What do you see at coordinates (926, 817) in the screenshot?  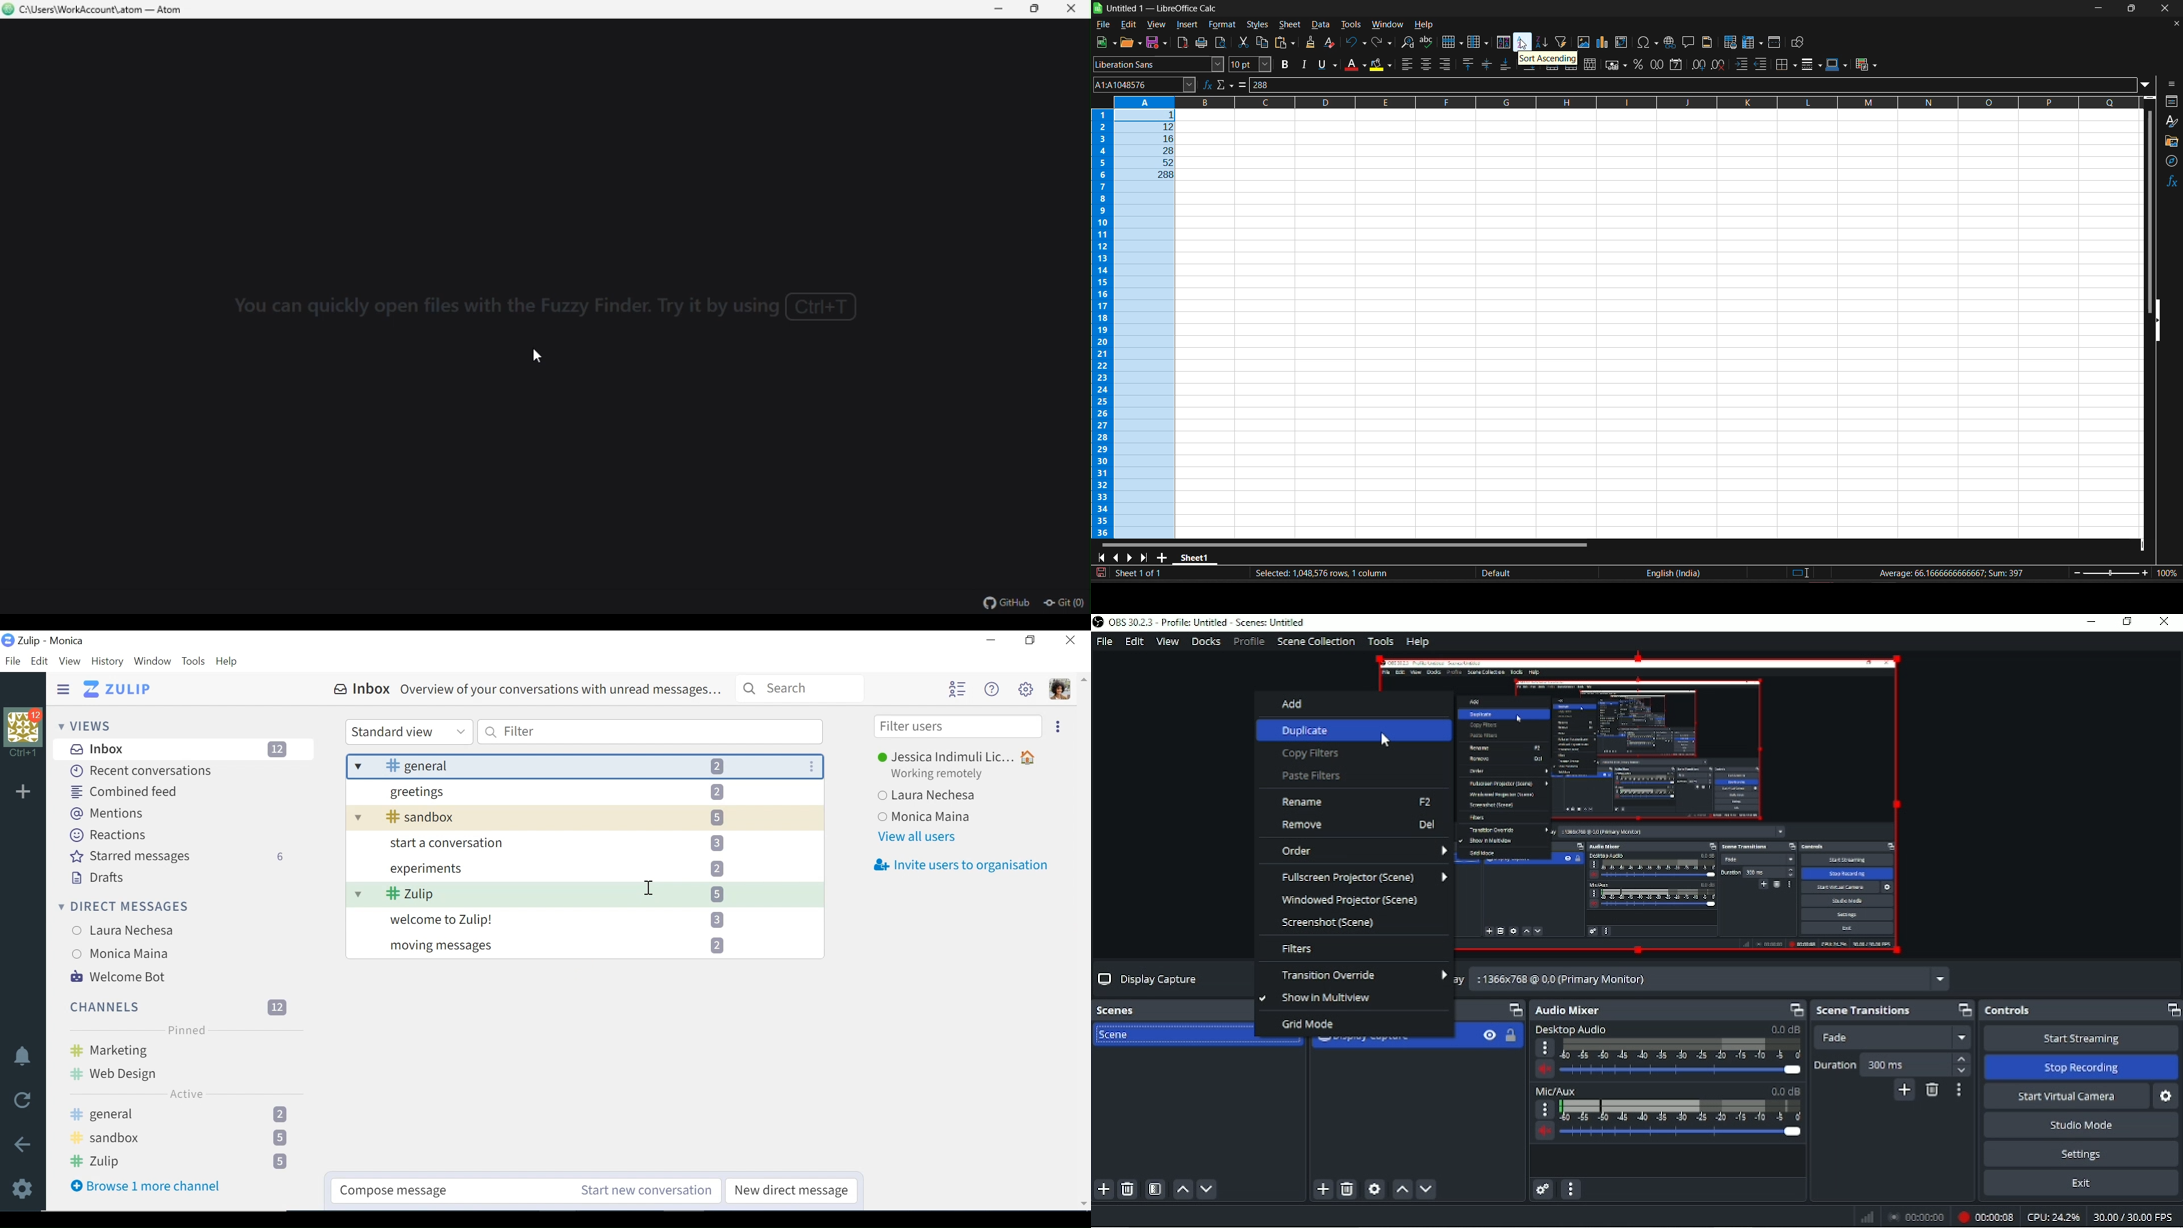 I see `Monica Maina` at bounding box center [926, 817].